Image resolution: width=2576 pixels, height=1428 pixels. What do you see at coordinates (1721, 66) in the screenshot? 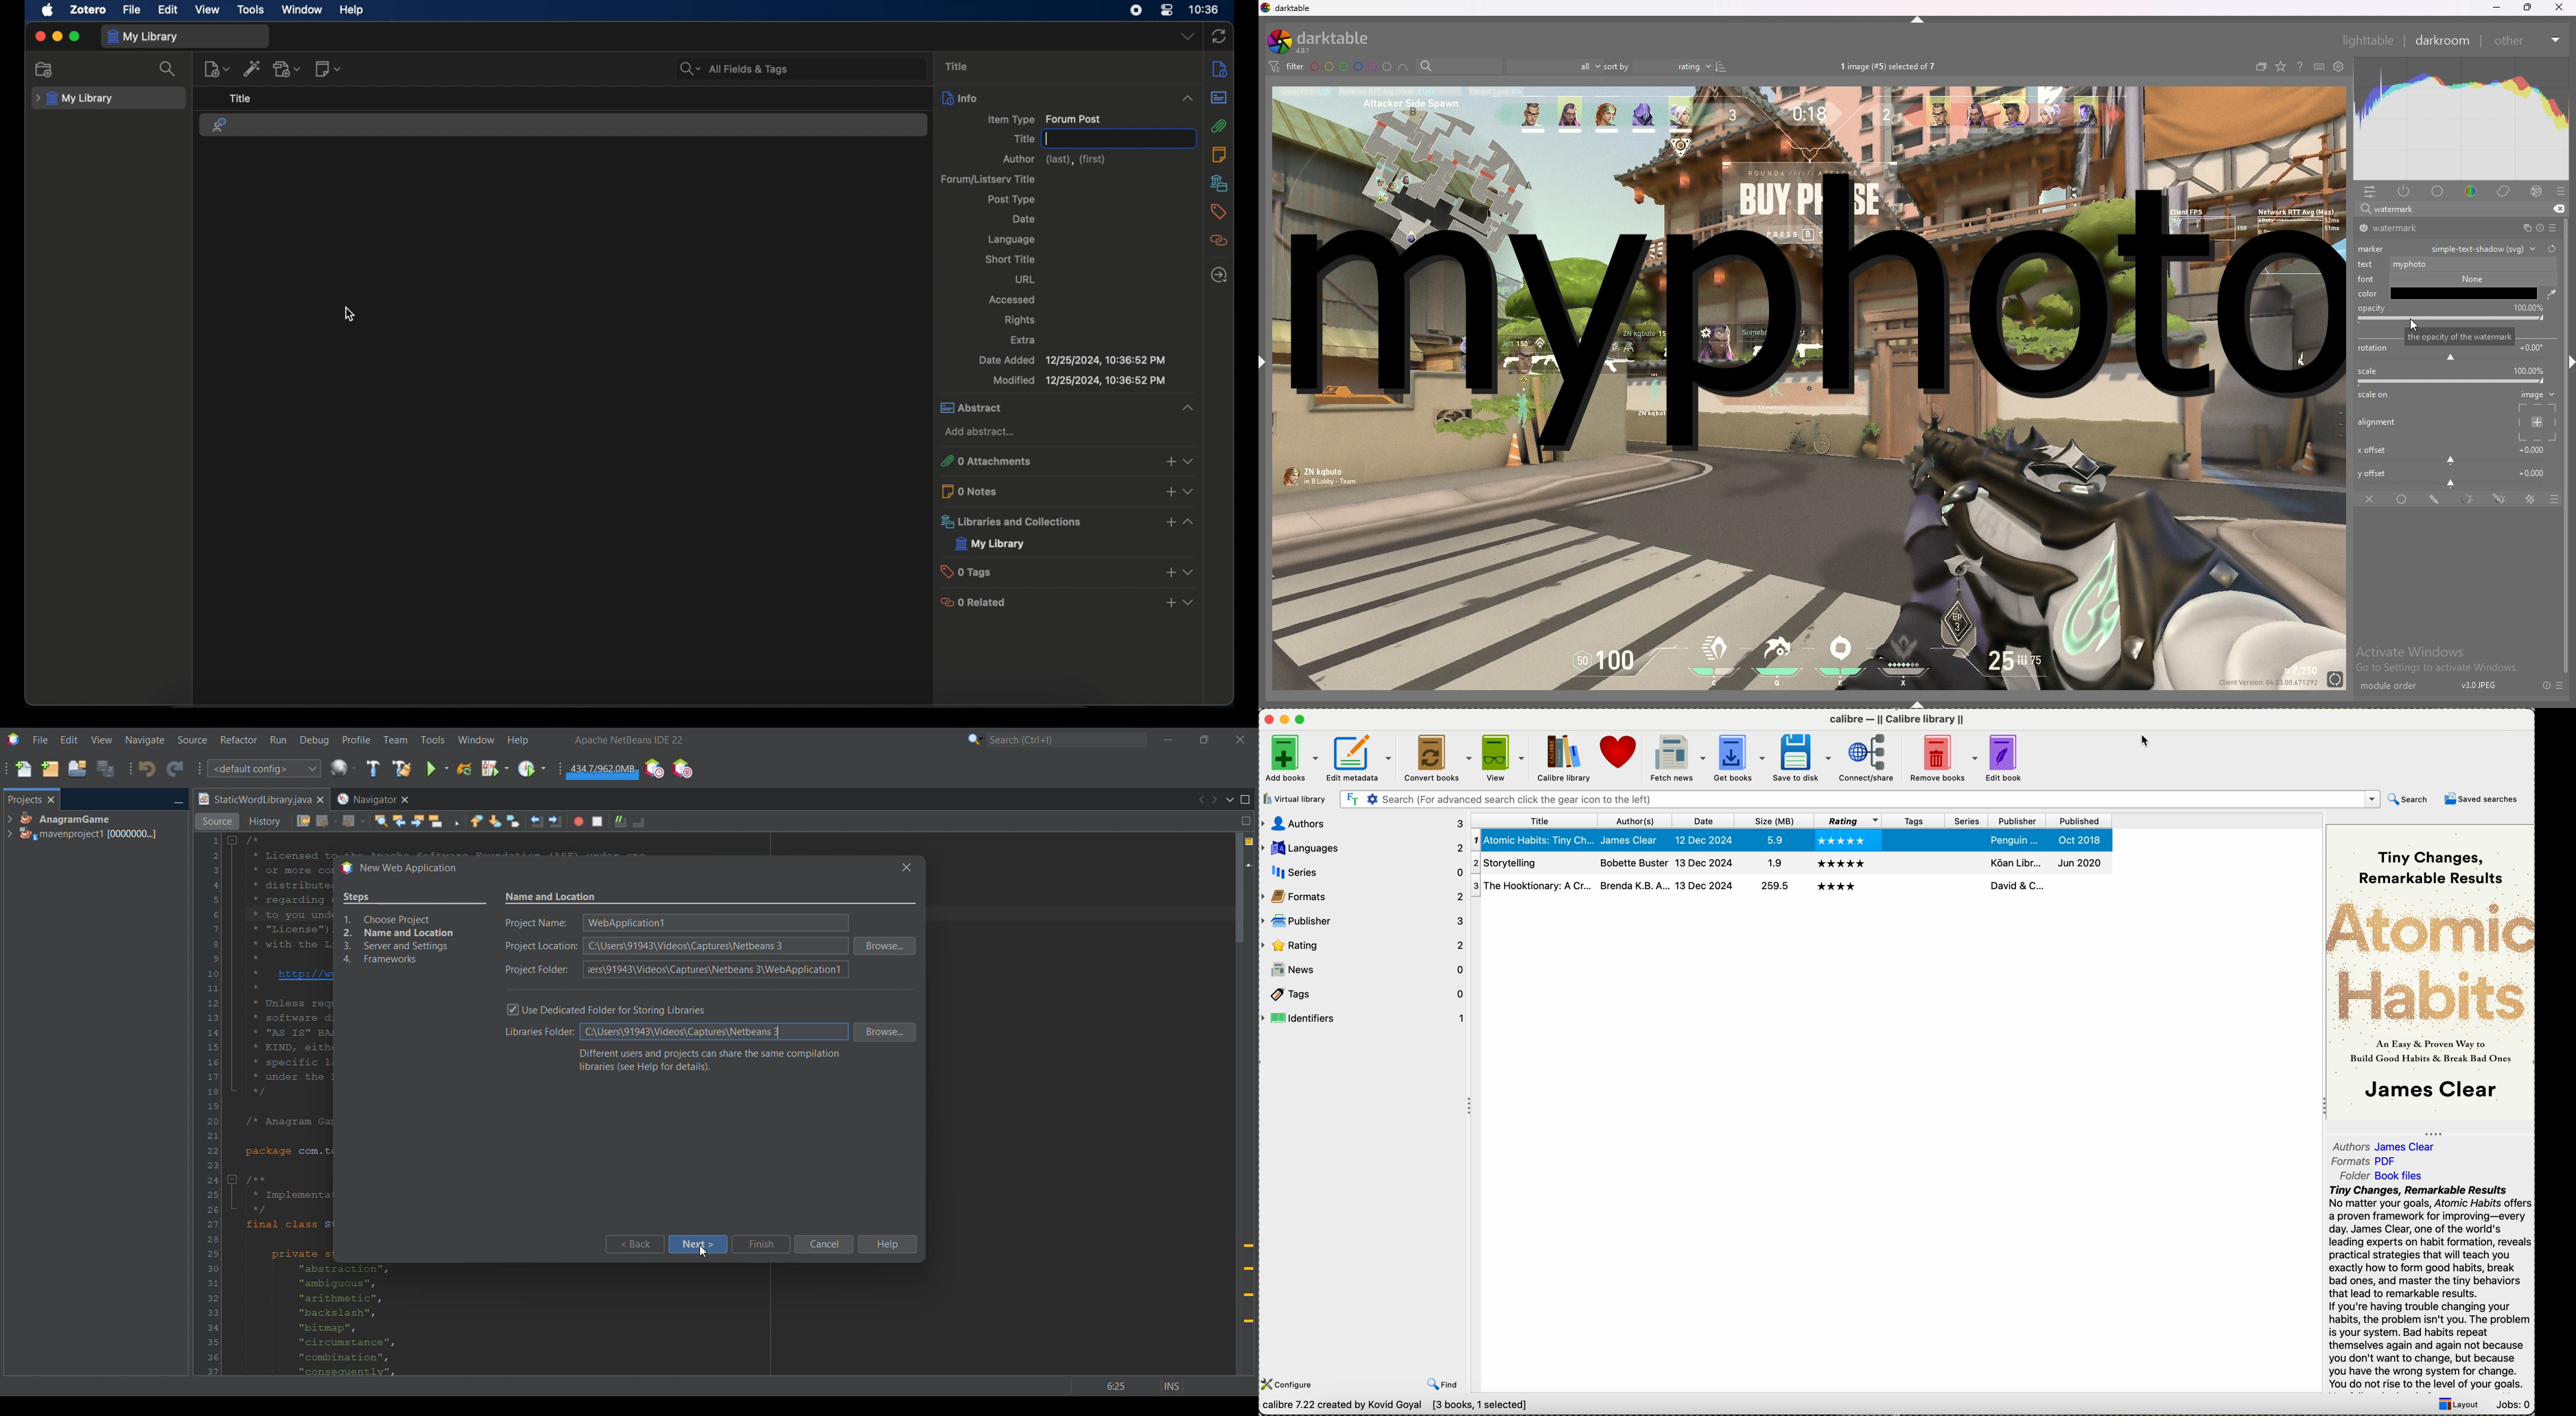
I see `reverse sort` at bounding box center [1721, 66].